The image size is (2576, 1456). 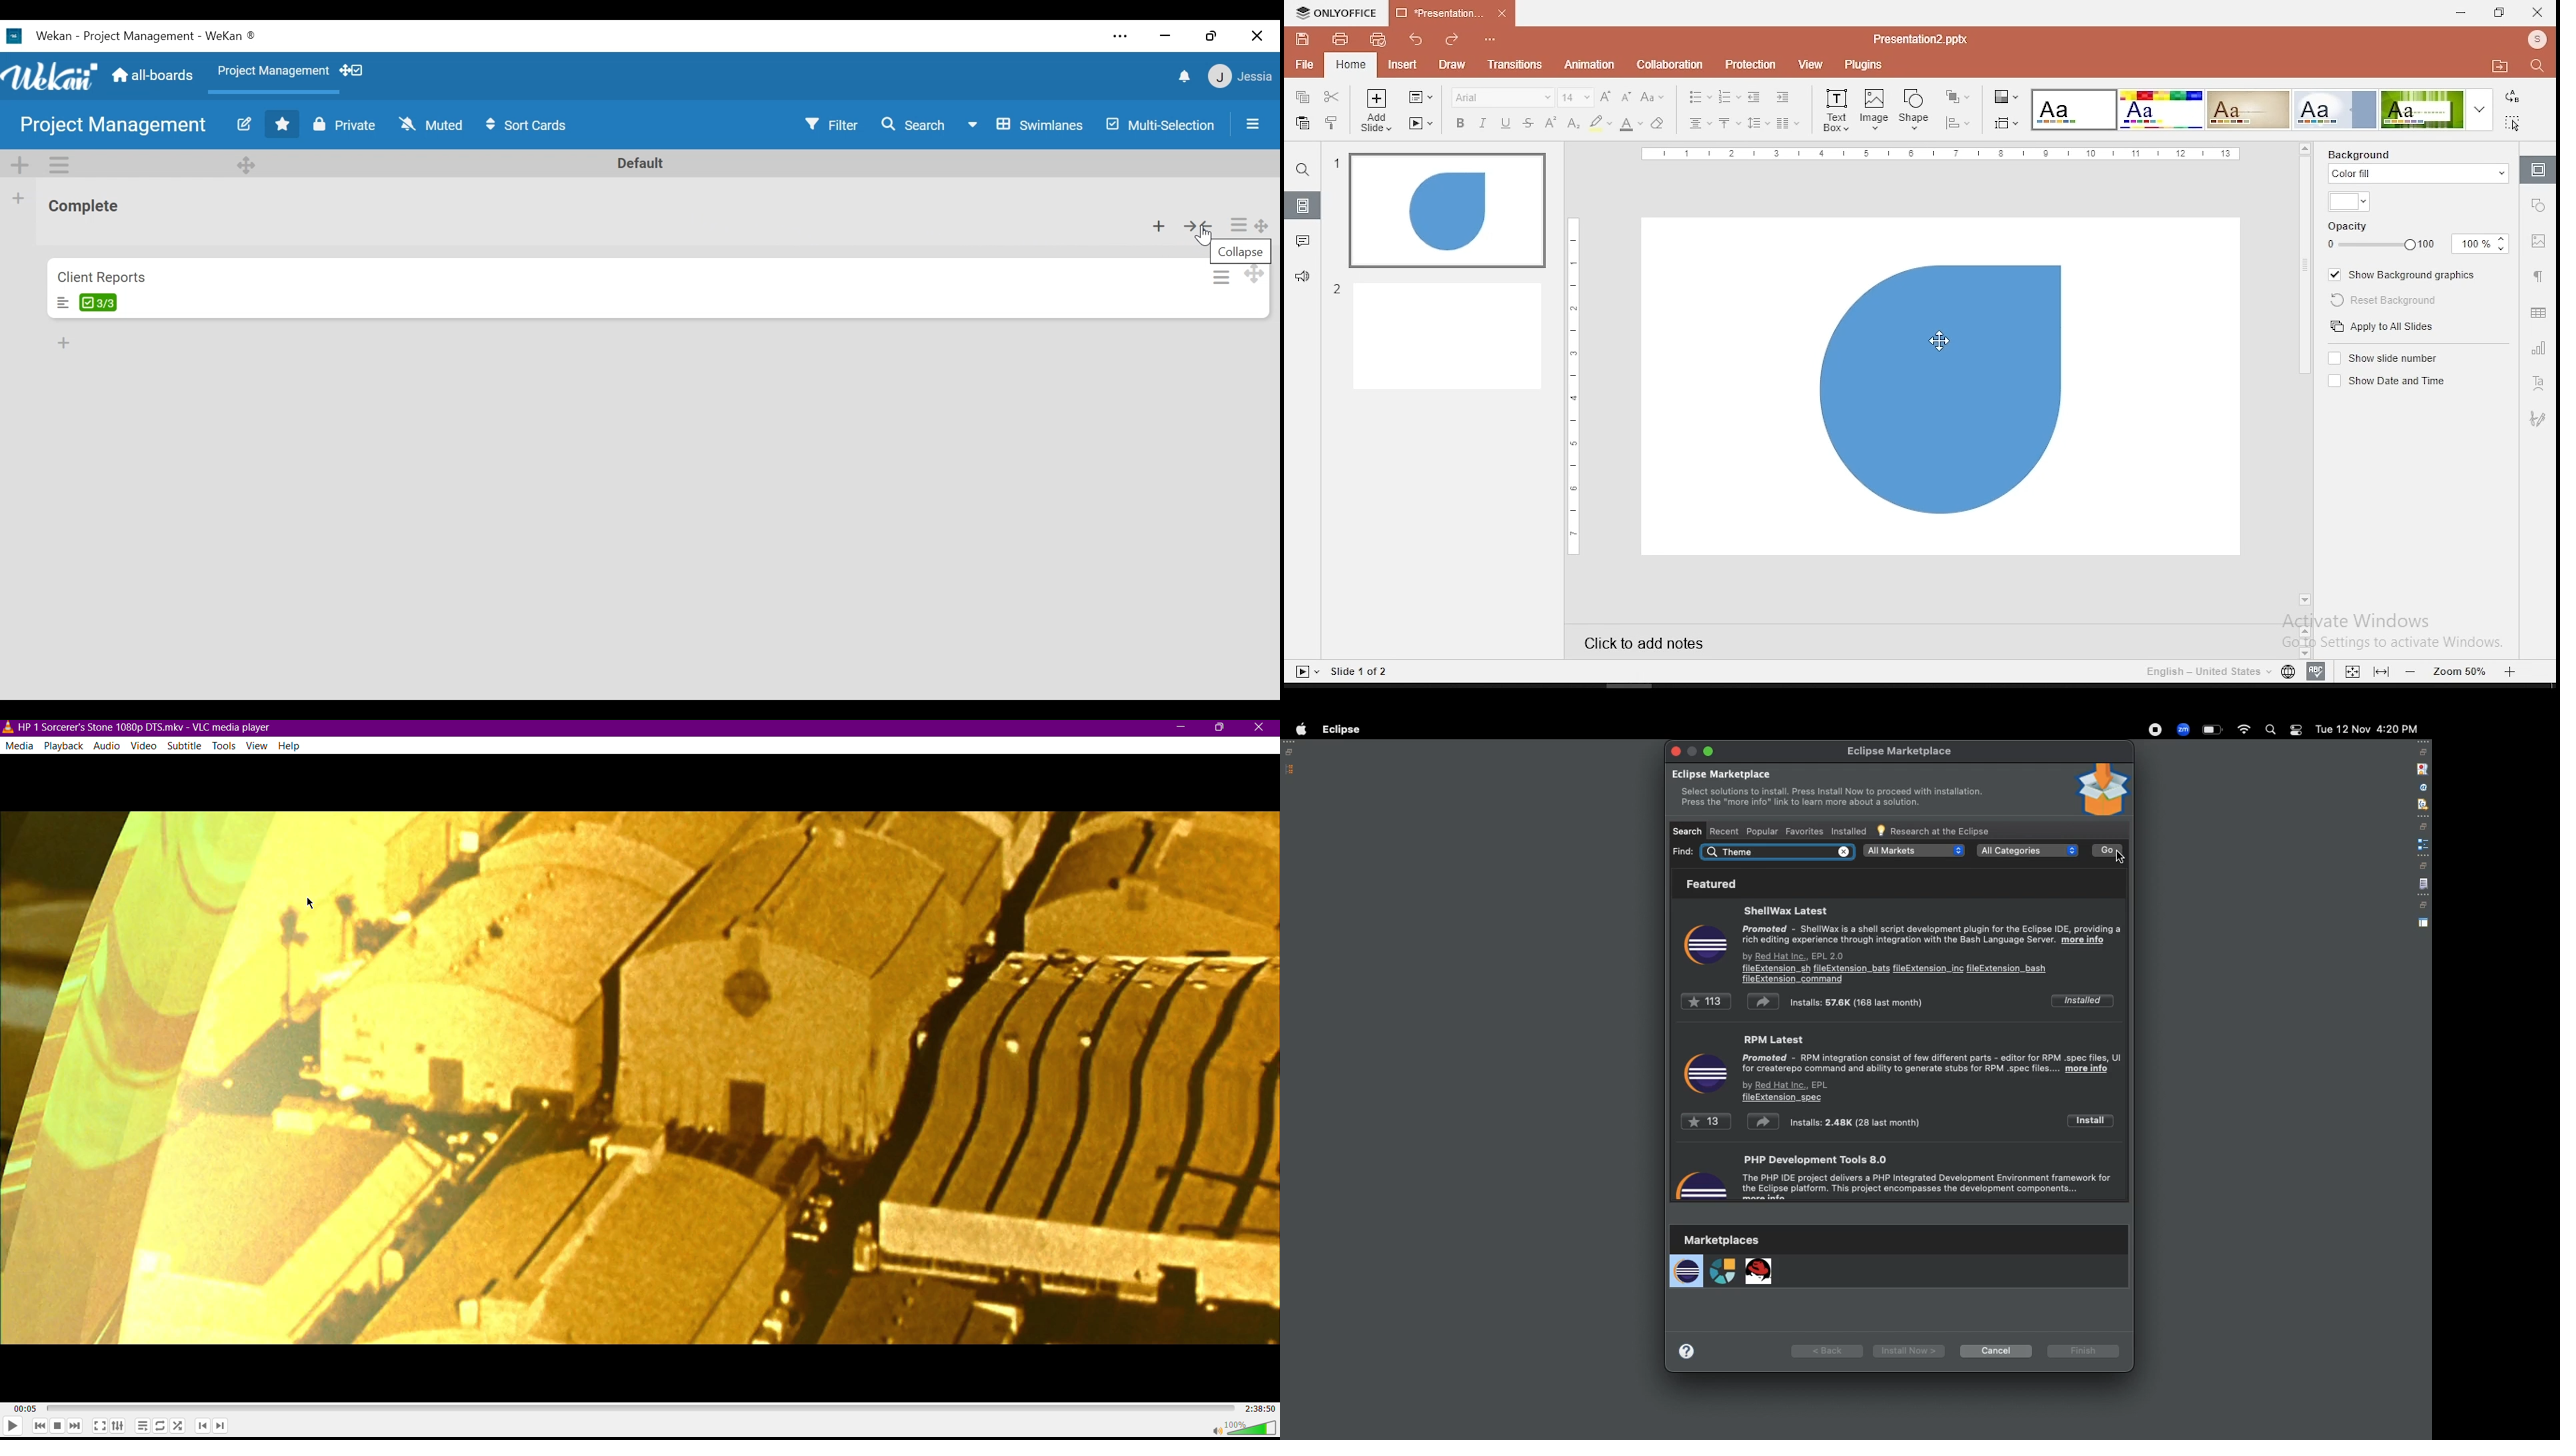 What do you see at coordinates (2536, 206) in the screenshot?
I see `shape settings` at bounding box center [2536, 206].